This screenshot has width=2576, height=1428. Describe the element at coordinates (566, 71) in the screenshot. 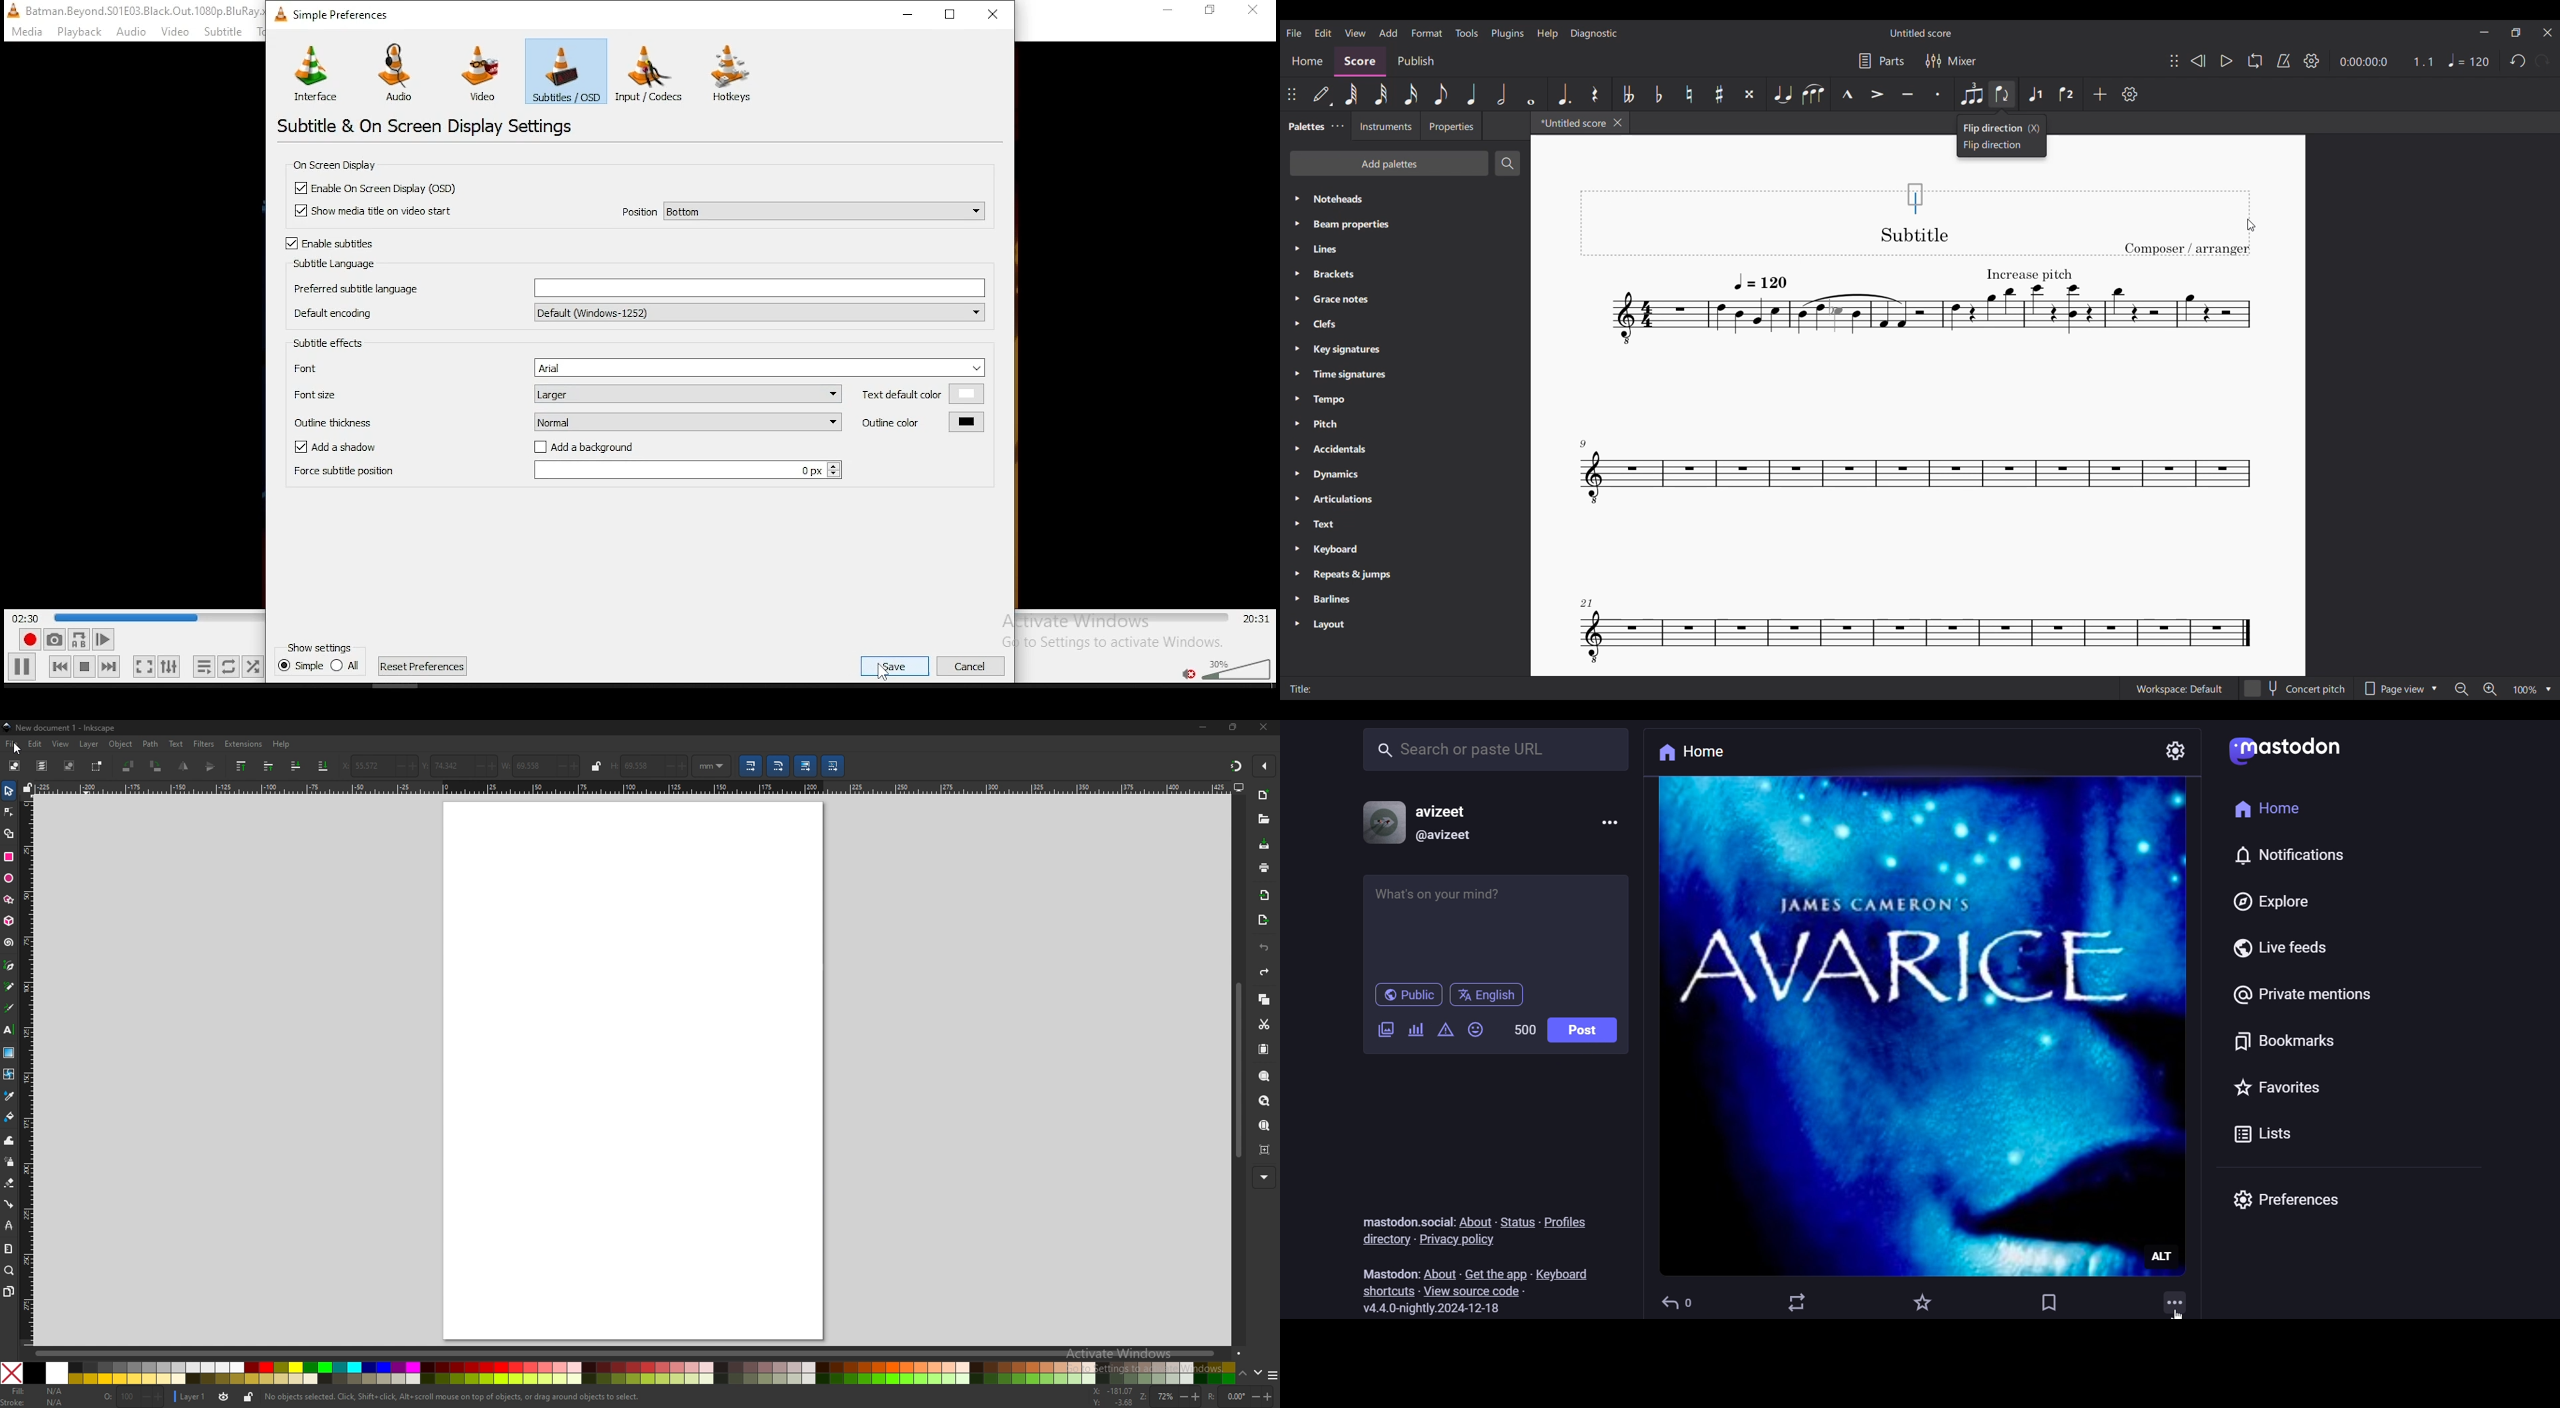

I see `subtitles/osd` at that location.